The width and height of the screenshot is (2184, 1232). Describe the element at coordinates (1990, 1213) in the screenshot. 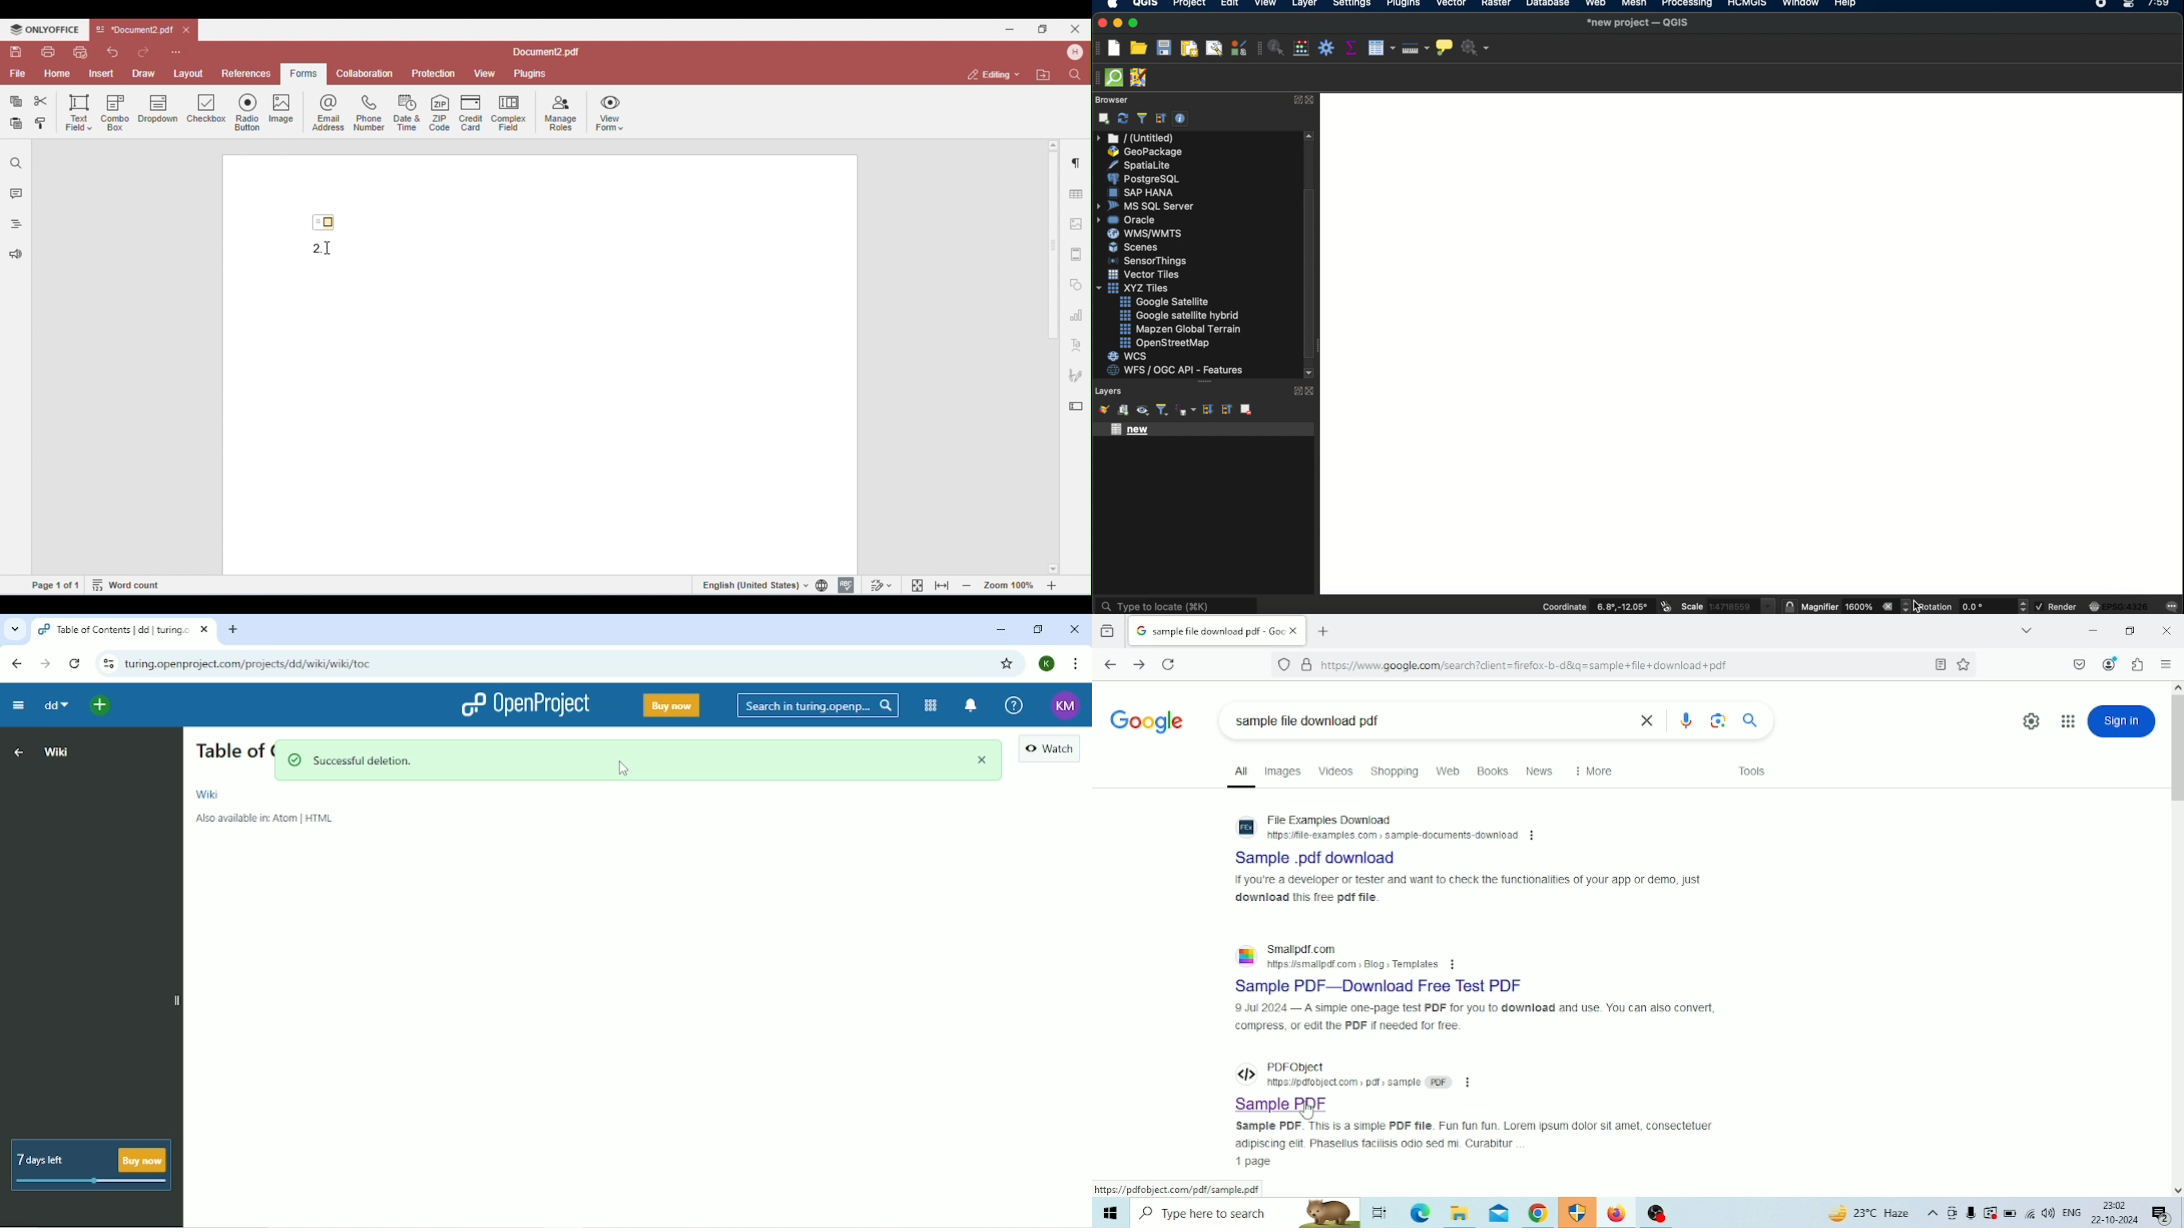

I see `Warning` at that location.